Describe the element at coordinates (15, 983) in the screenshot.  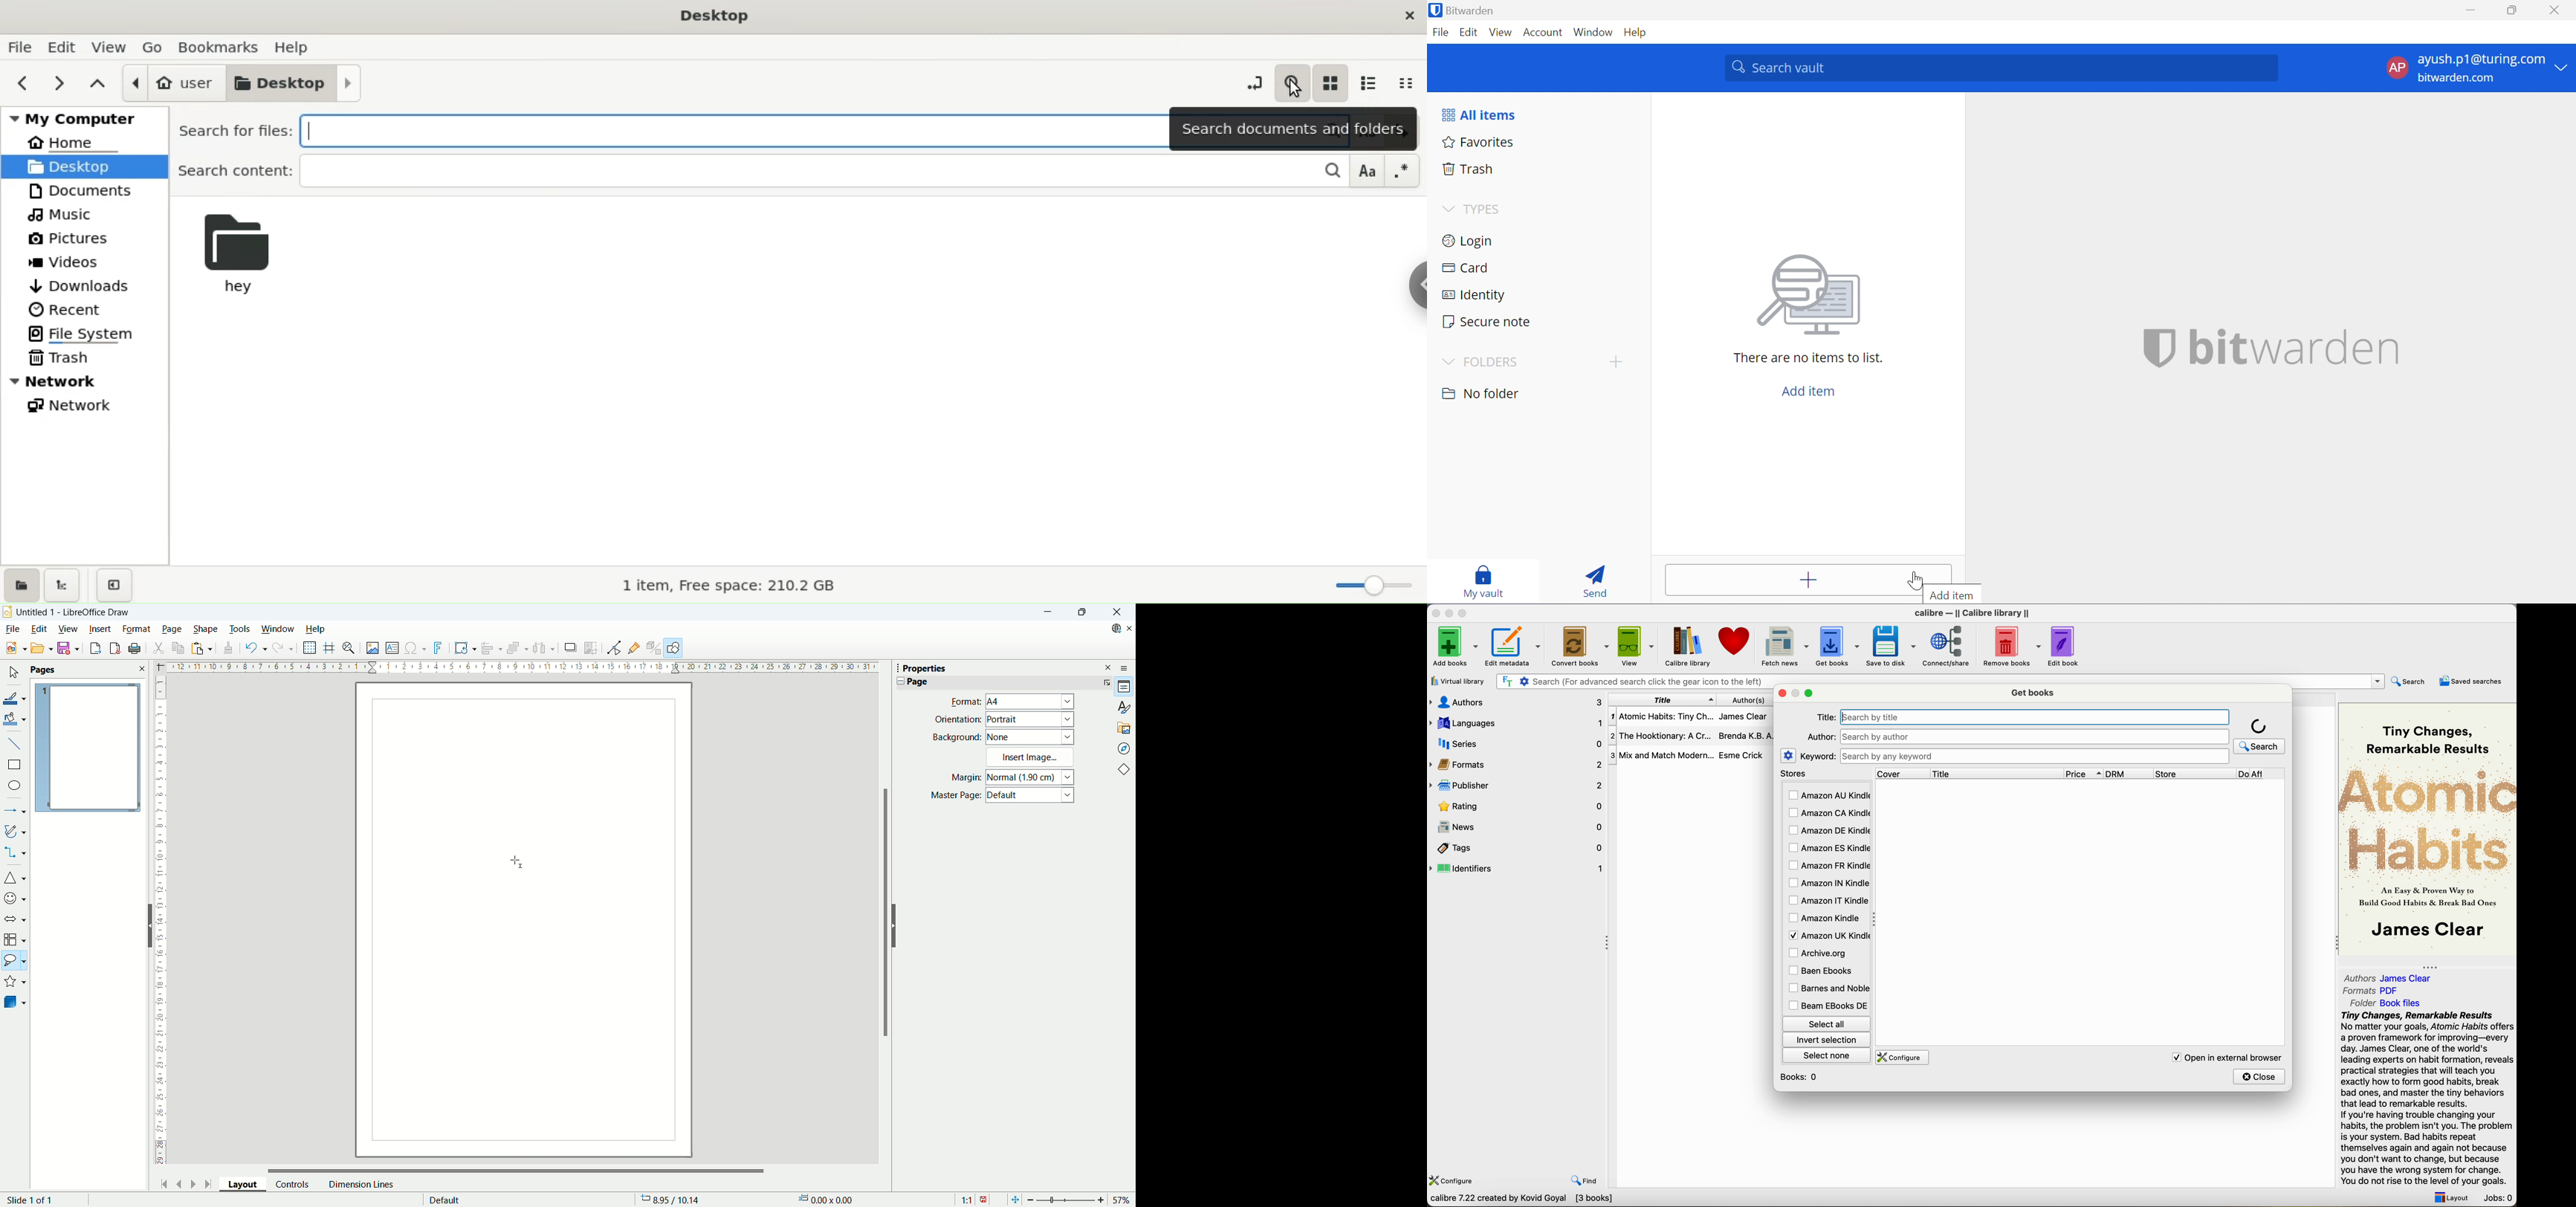
I see `stars and banners` at that location.